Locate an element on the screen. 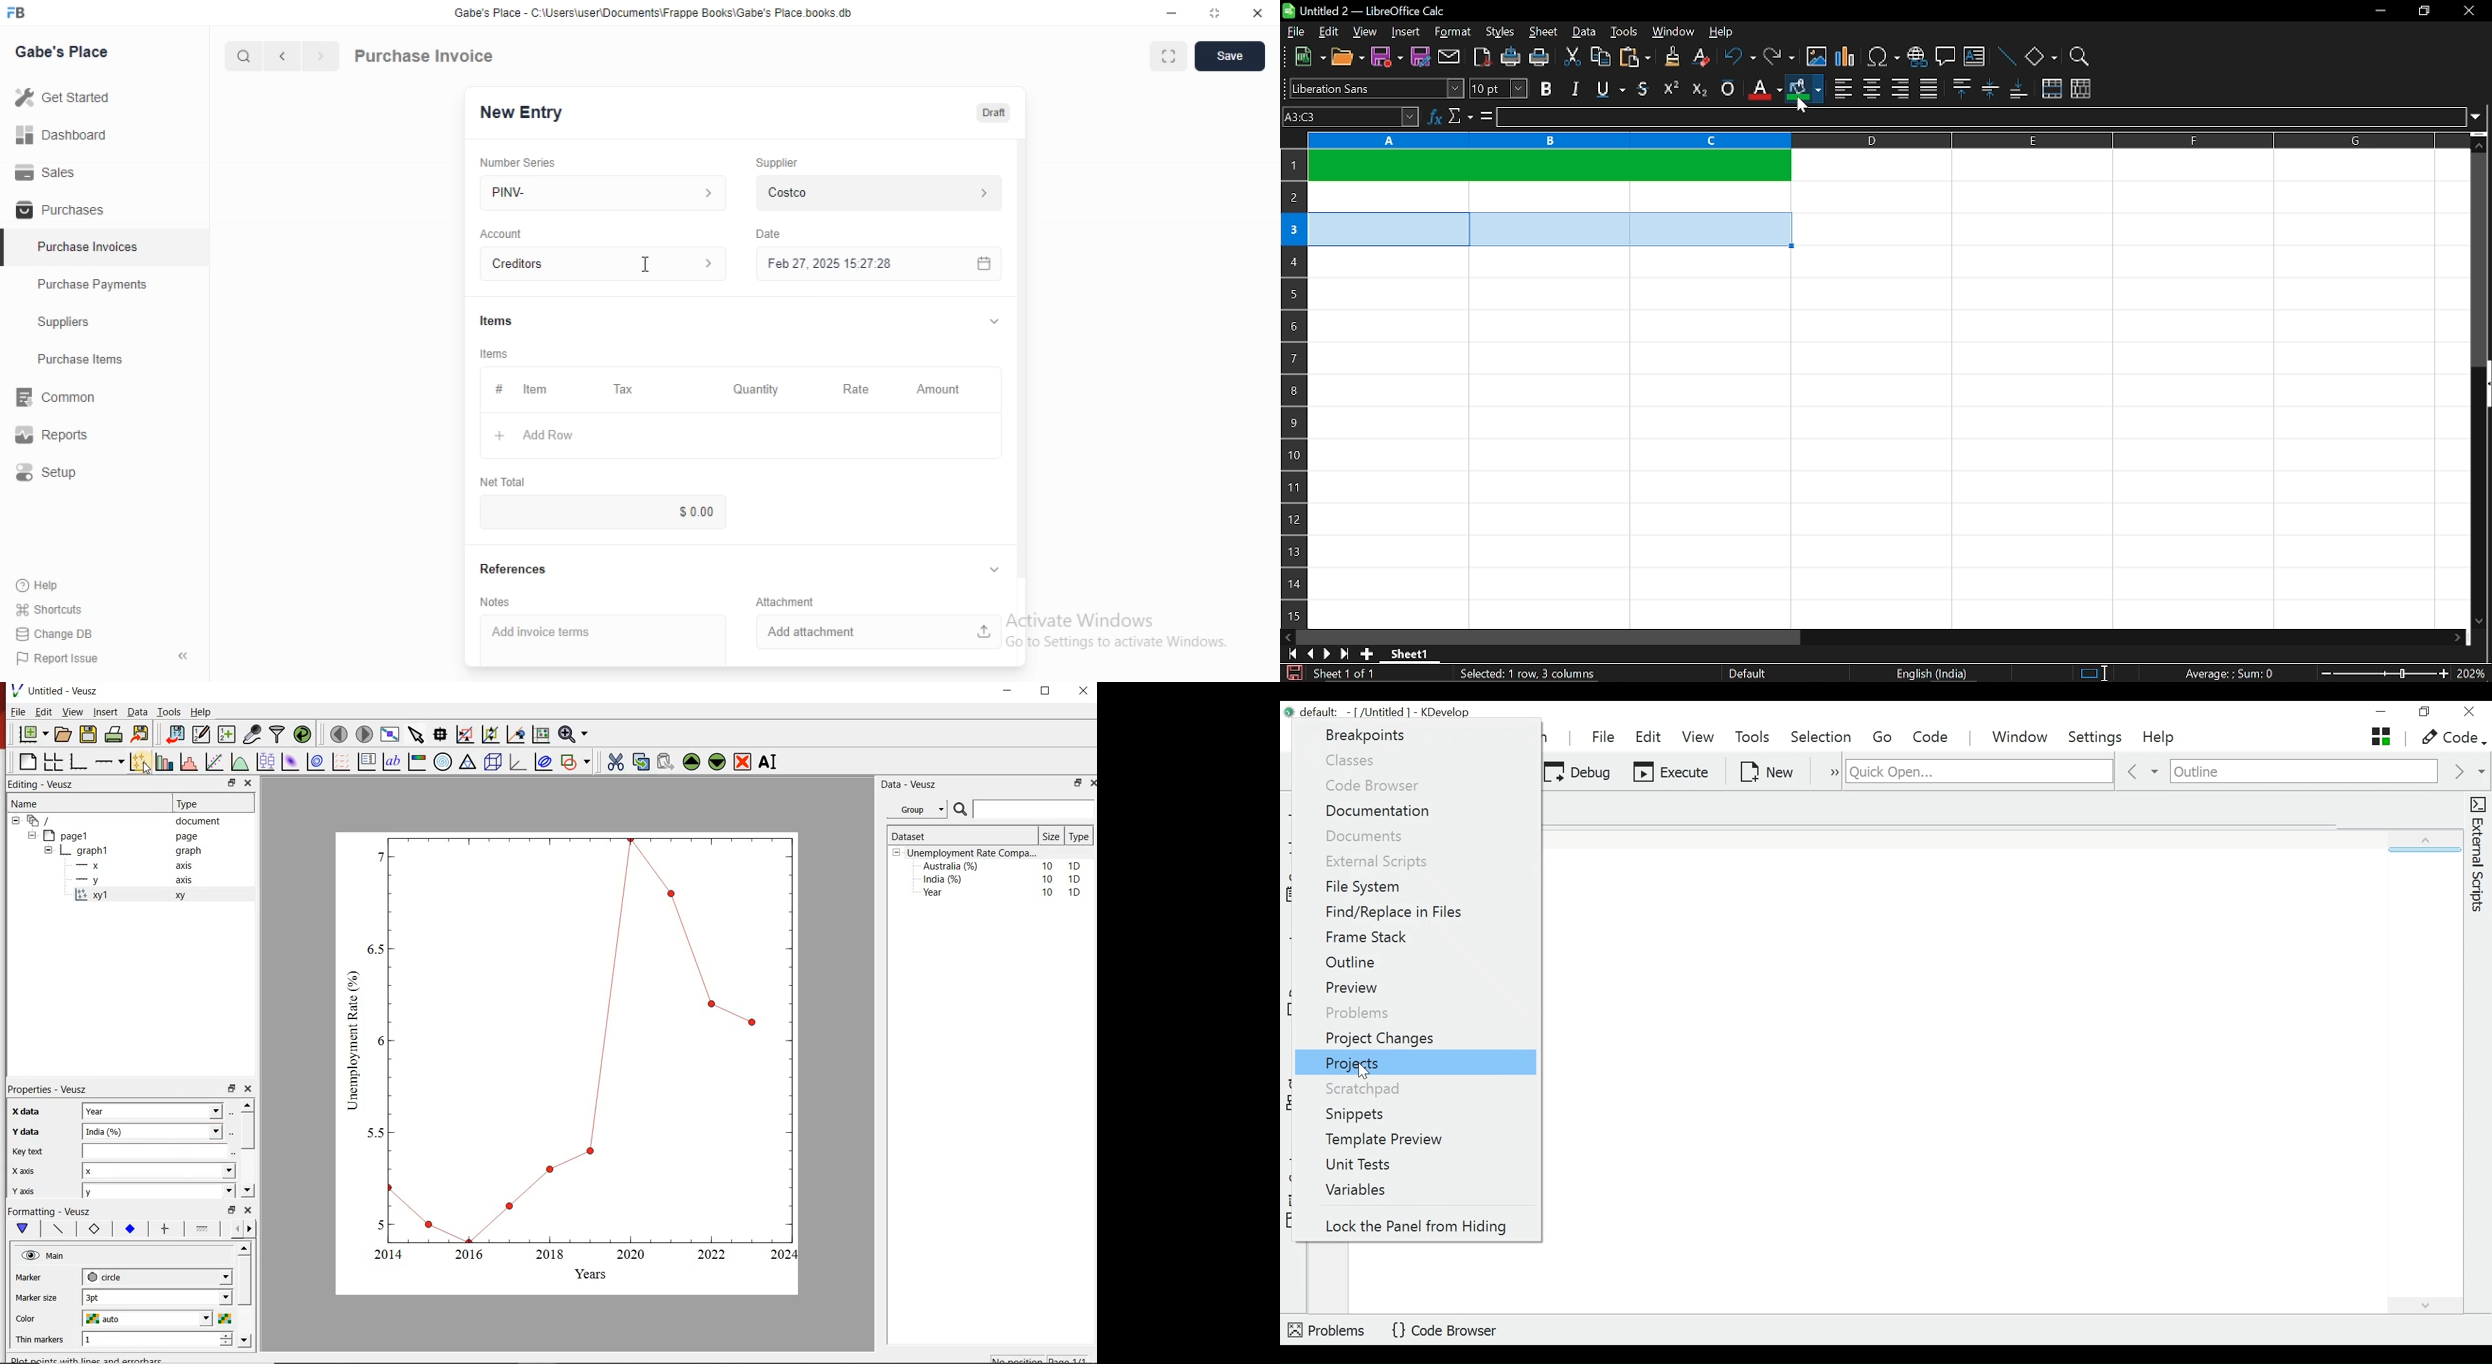 The image size is (2492, 1372). attach is located at coordinates (1448, 56).